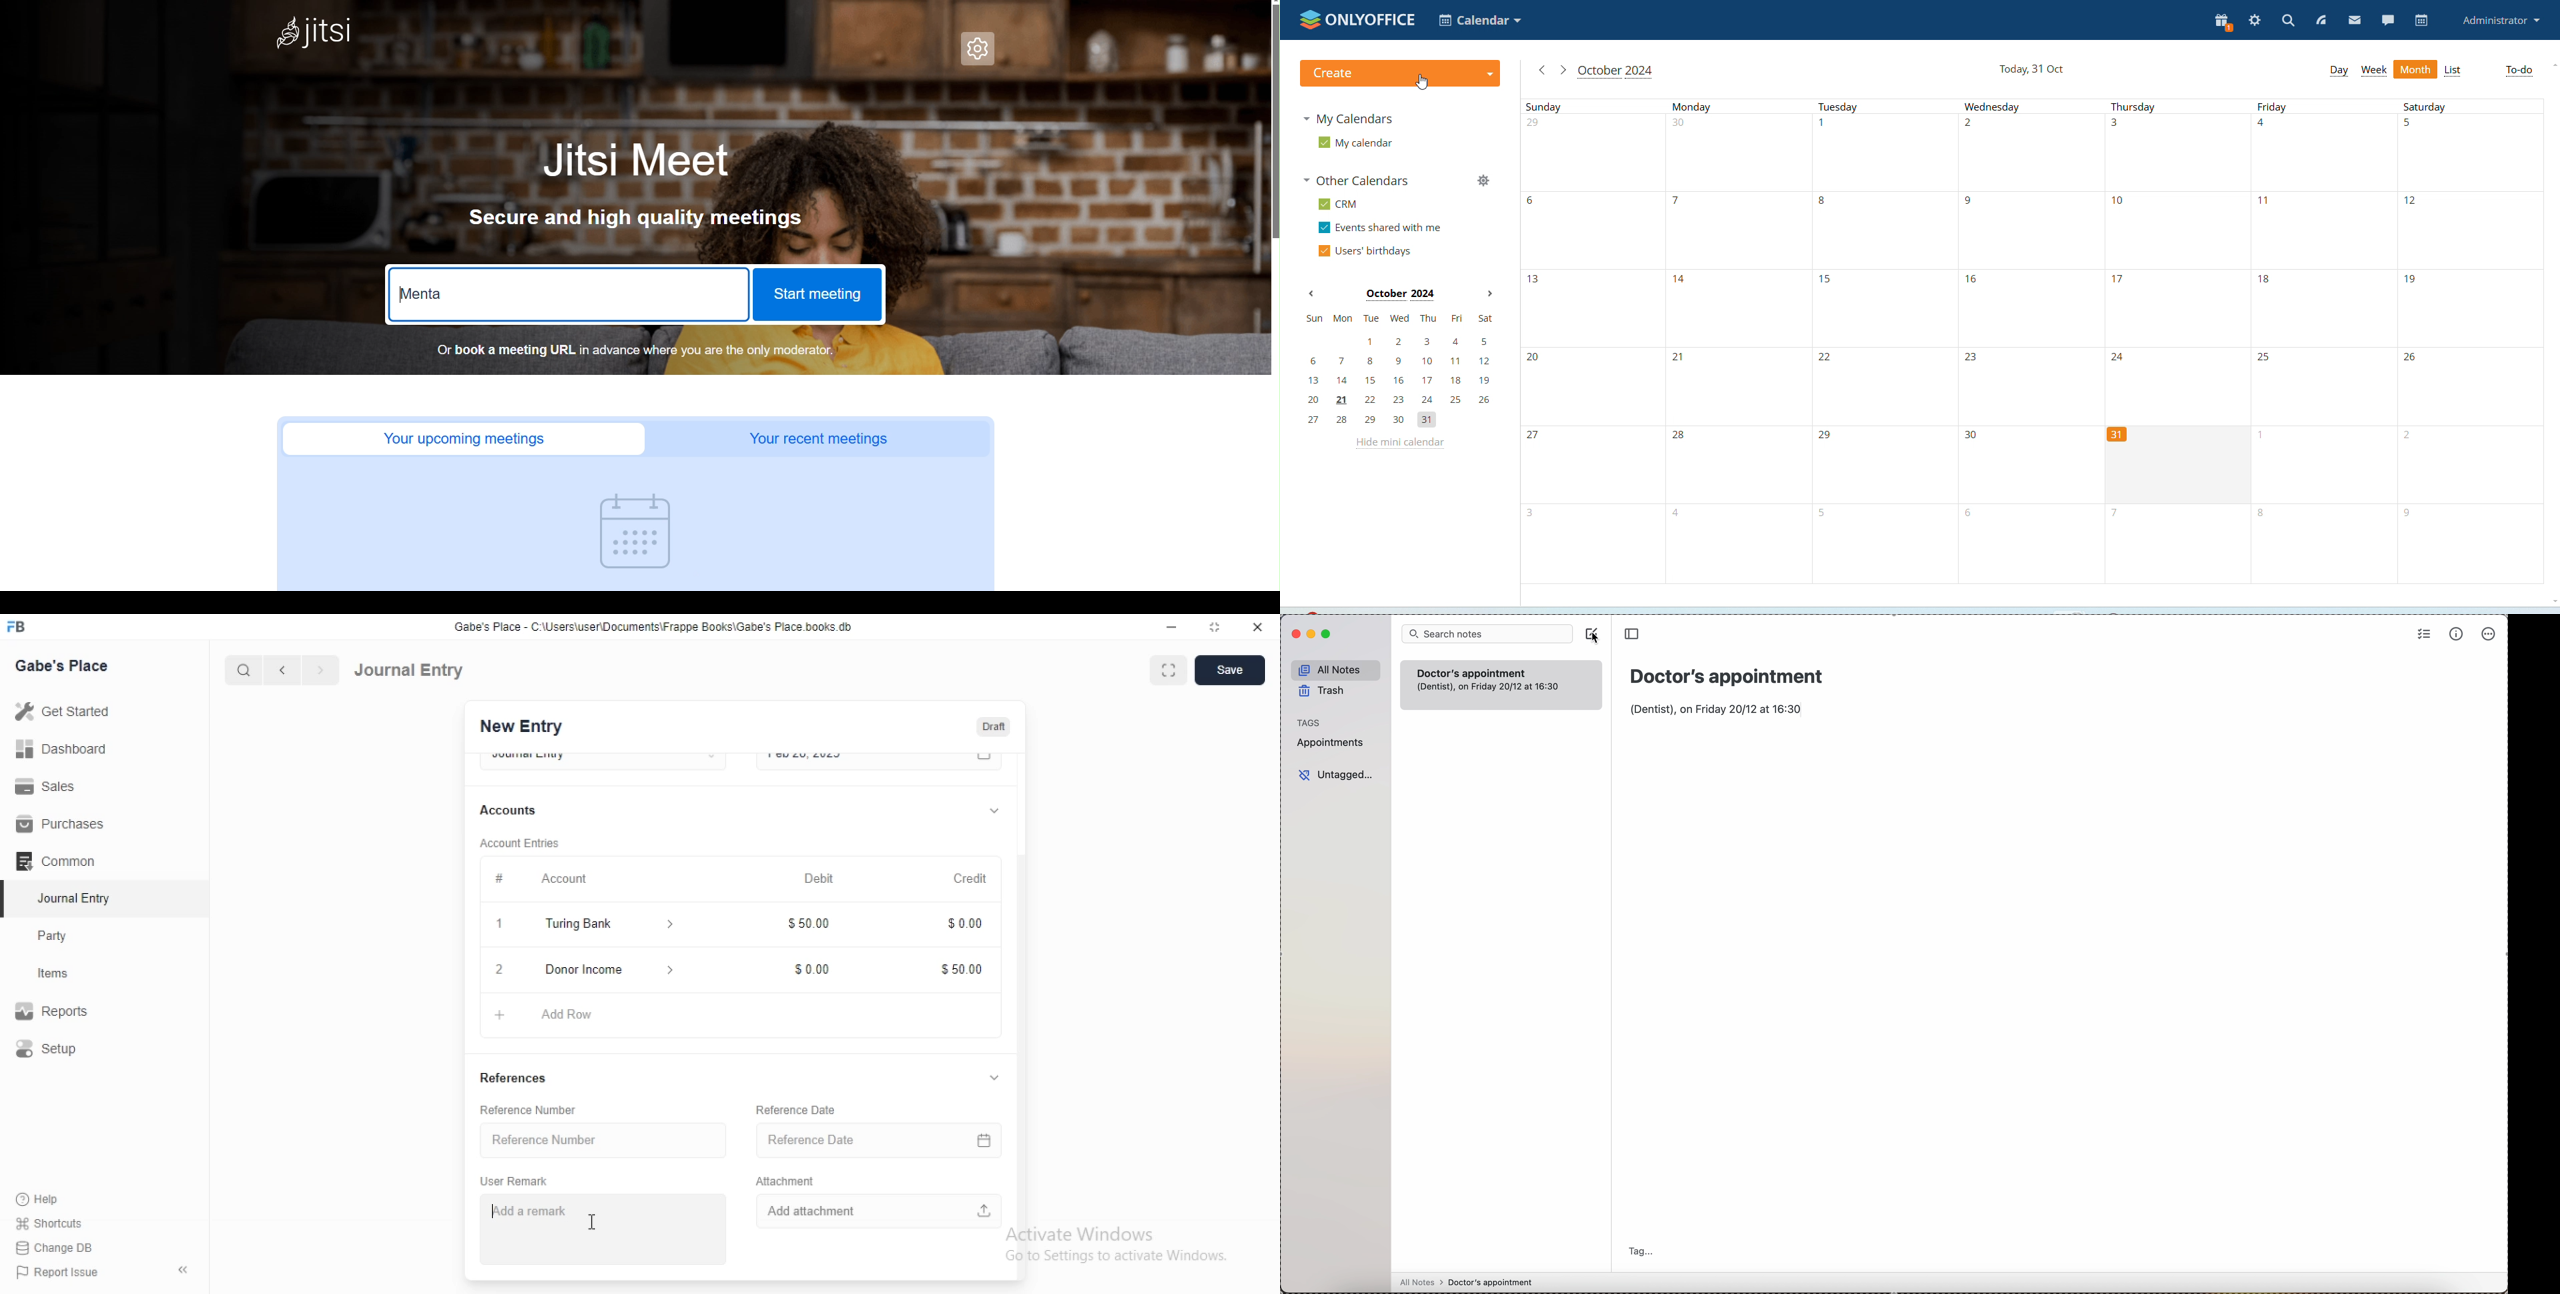  Describe the element at coordinates (606, 968) in the screenshot. I see `donor income` at that location.